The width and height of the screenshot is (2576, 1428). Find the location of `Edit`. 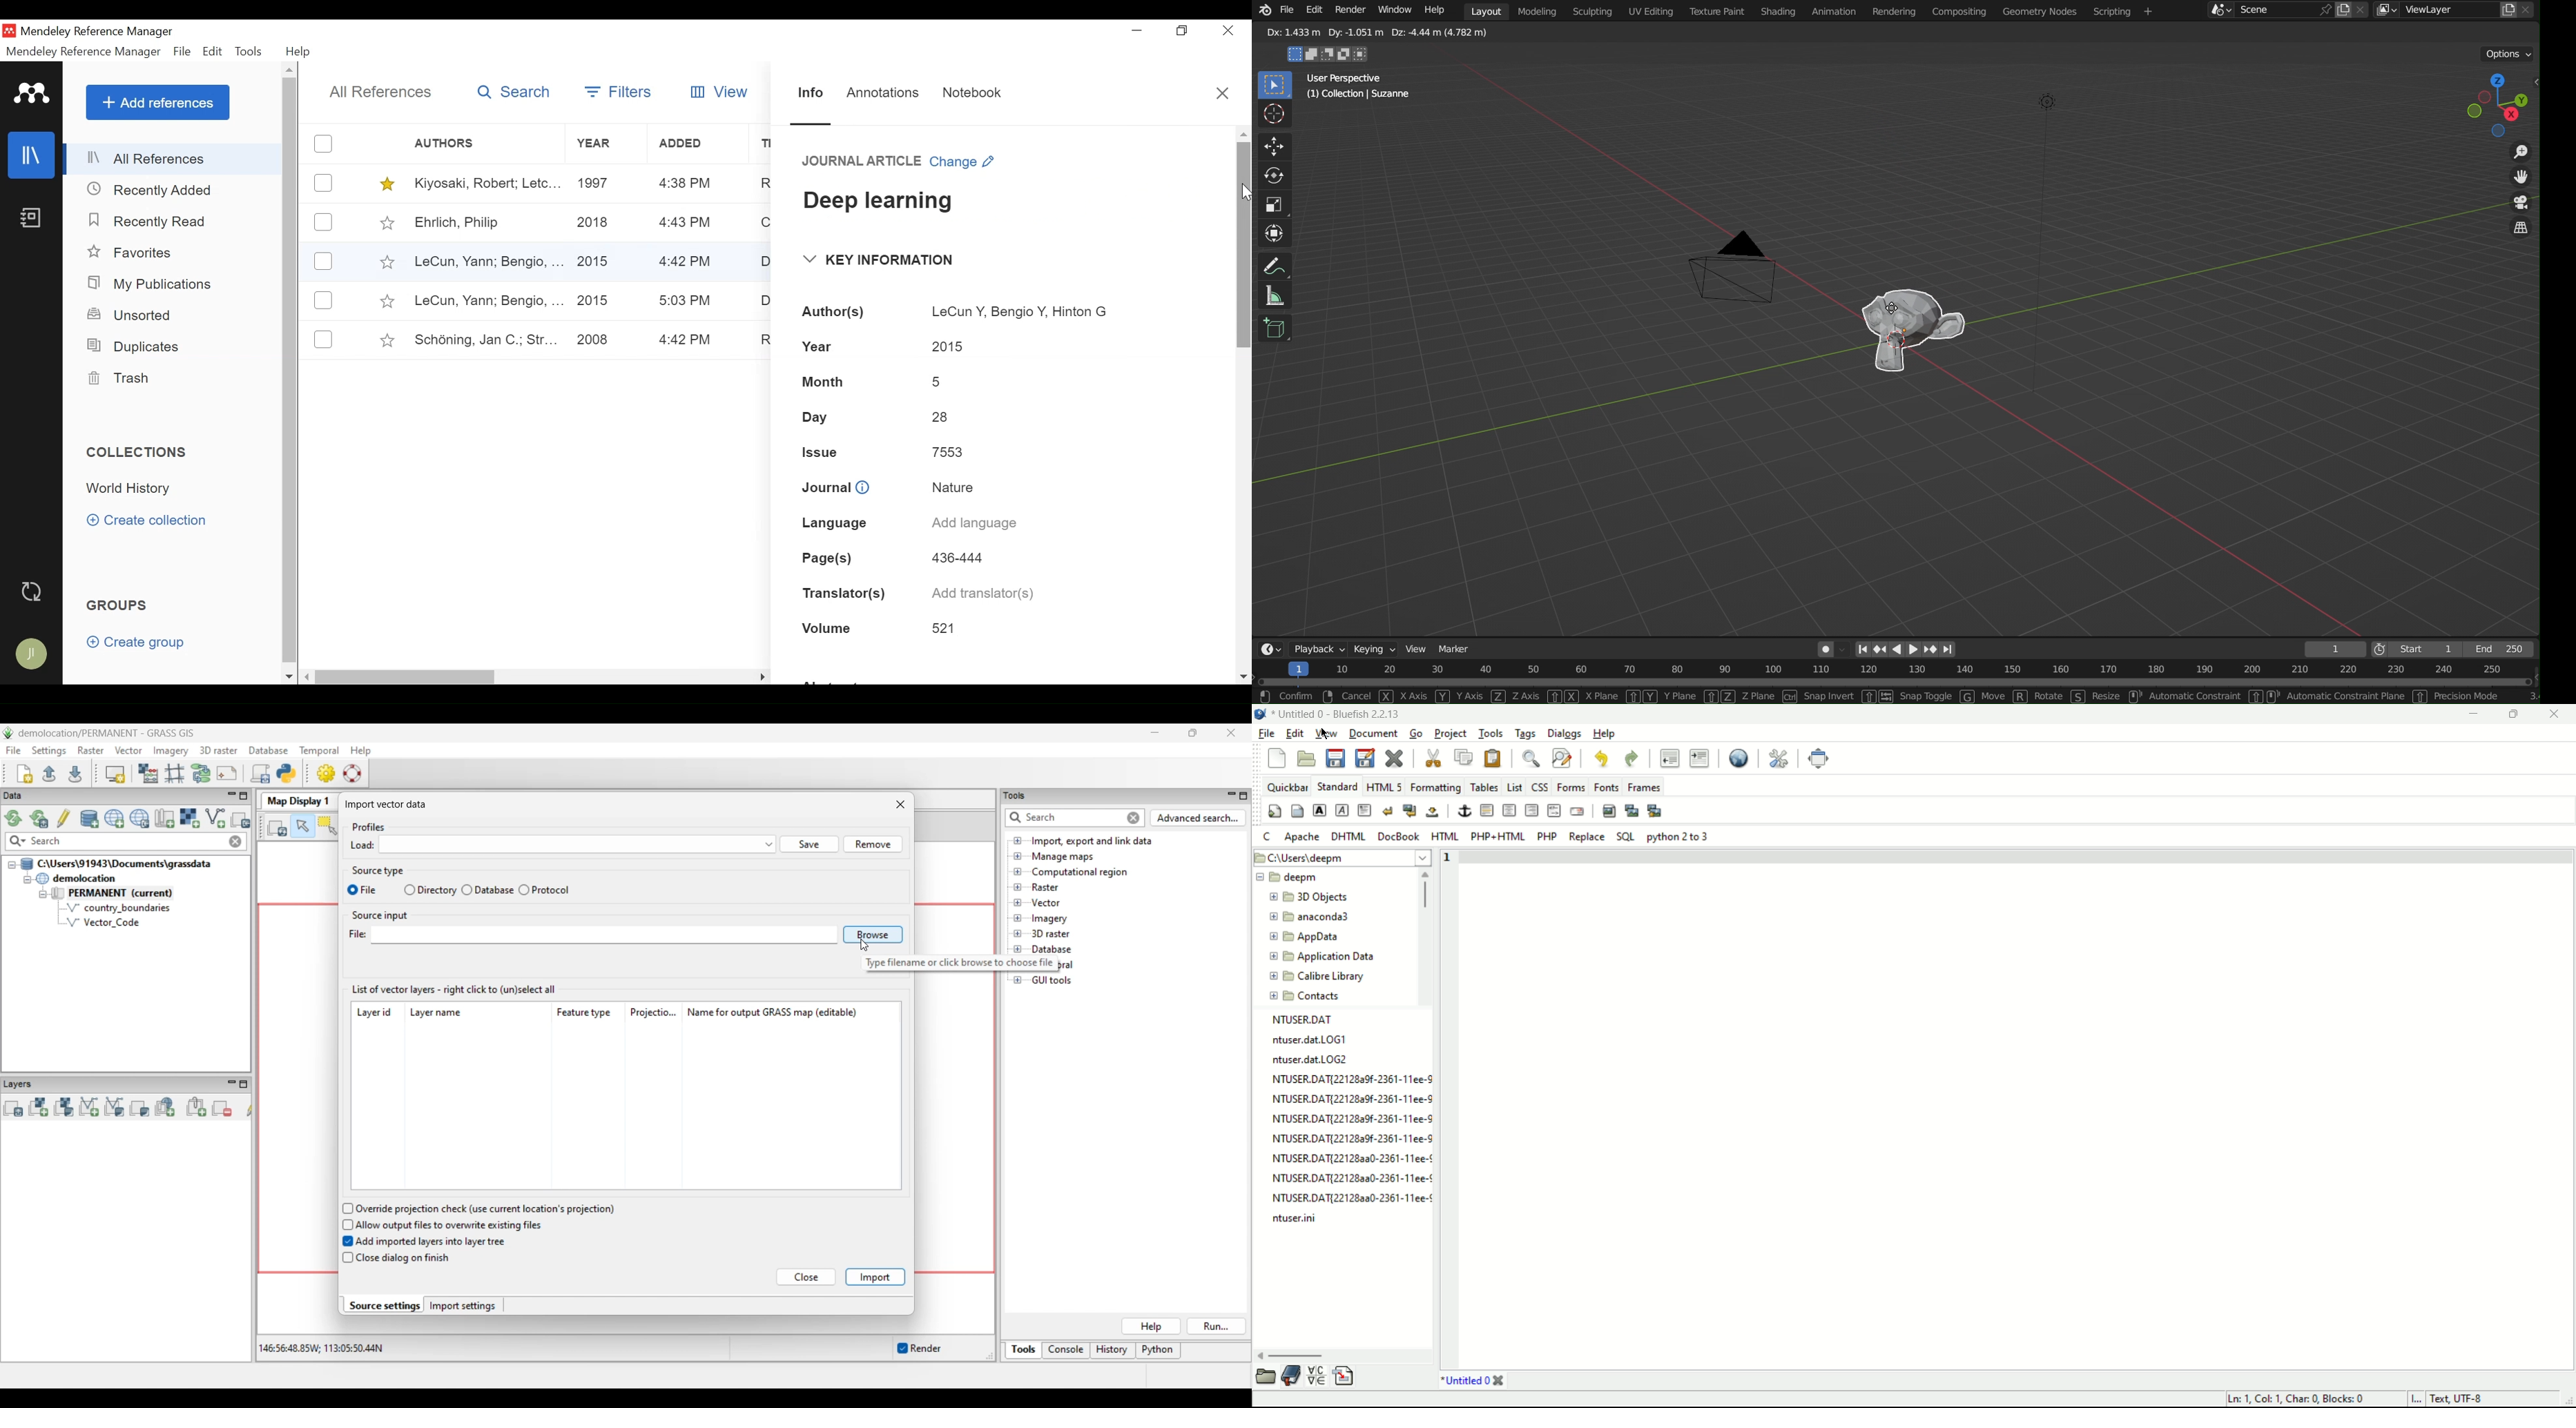

Edit is located at coordinates (1318, 12).